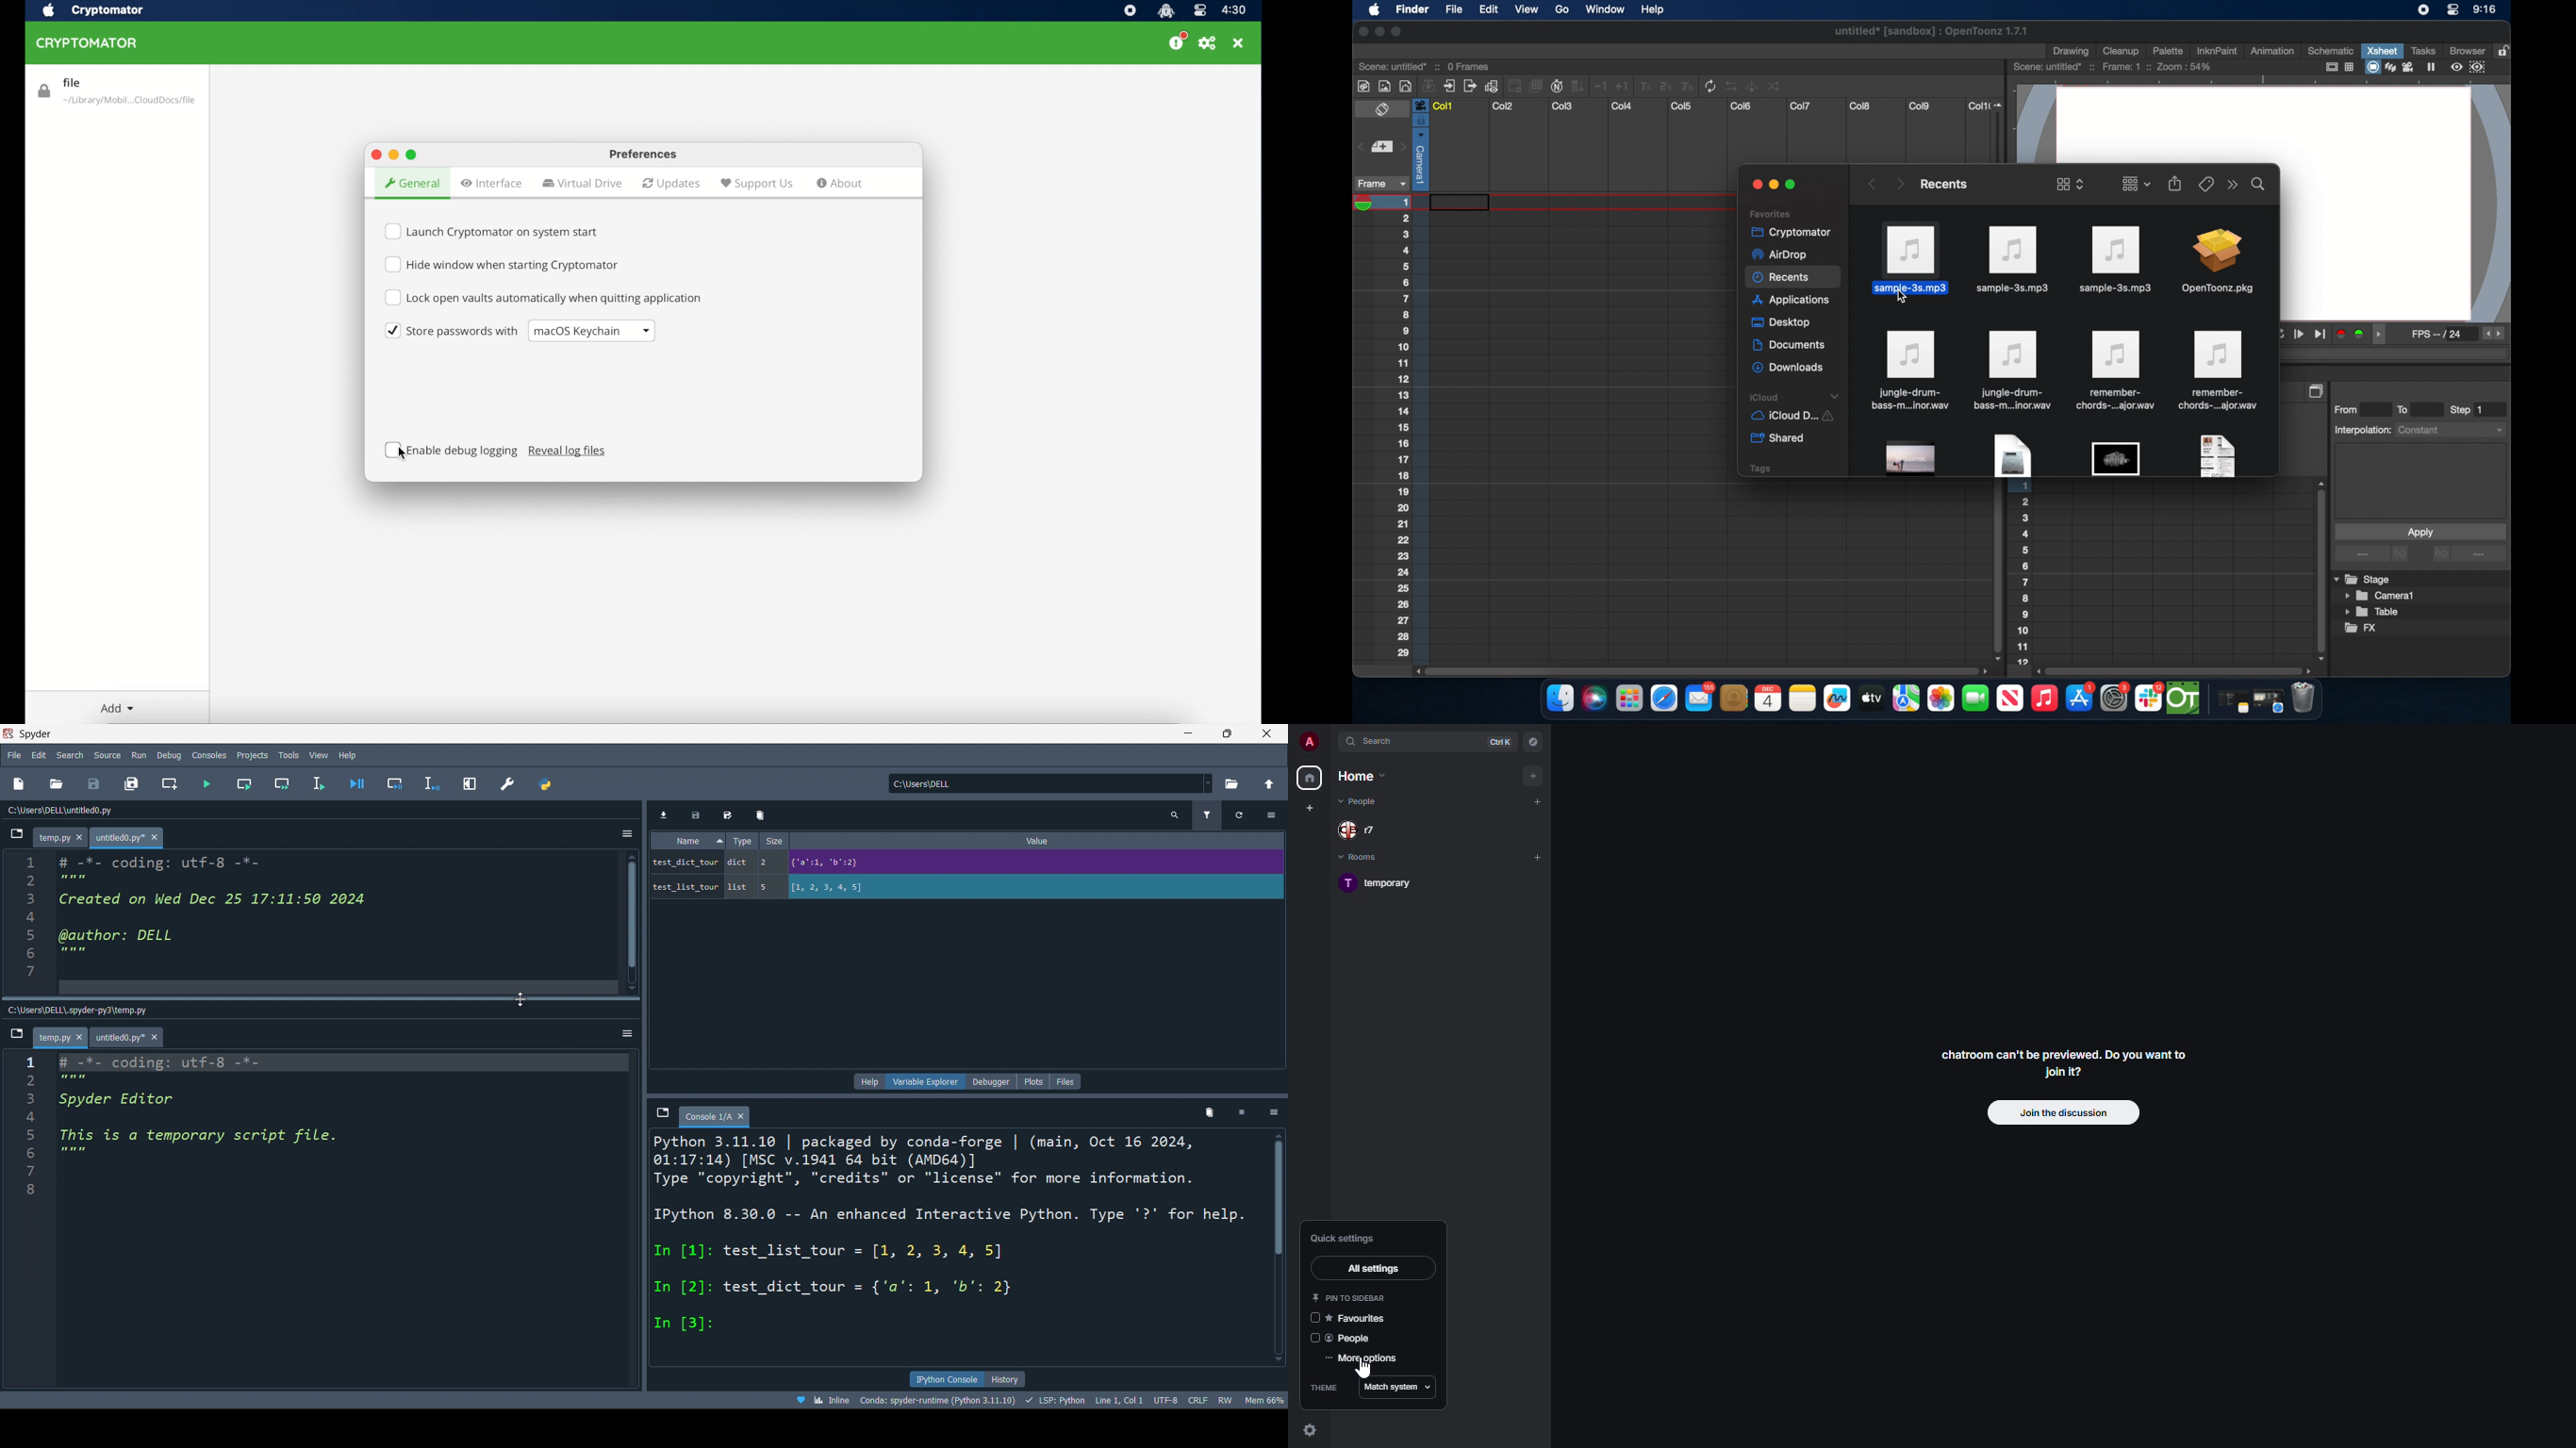 The width and height of the screenshot is (2576, 1456). I want to click on debug cell, so click(394, 784).